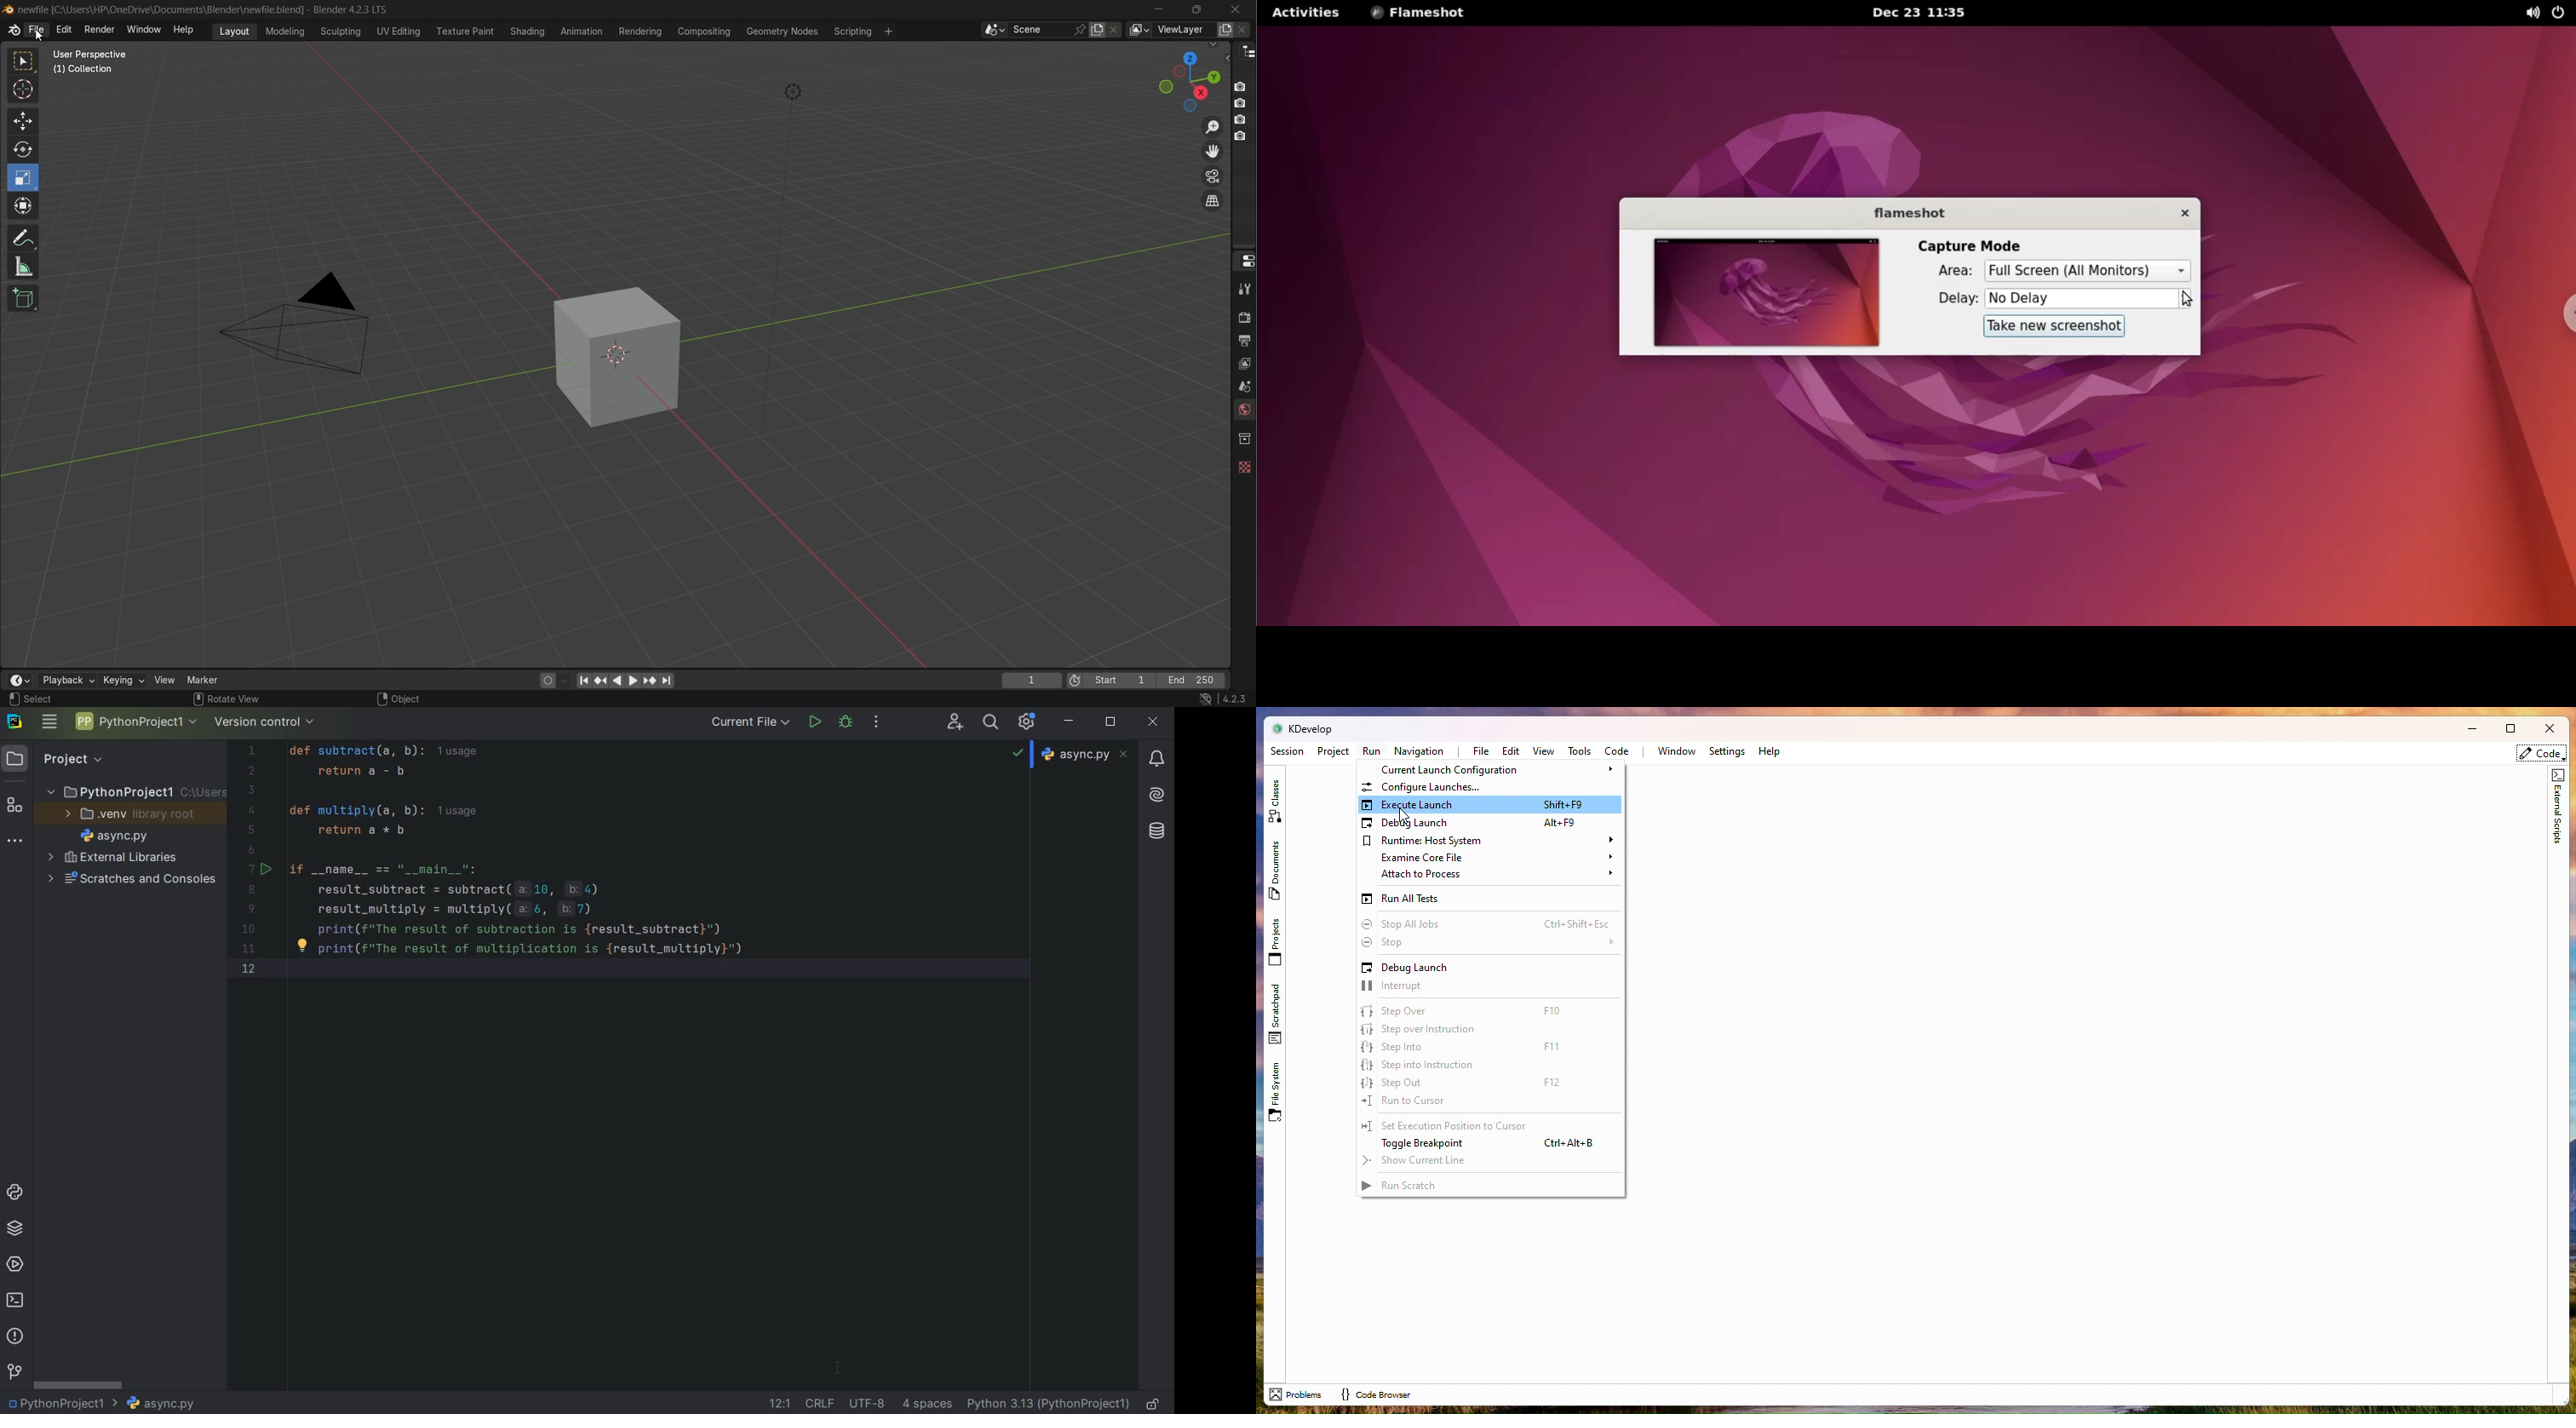 This screenshot has height=1428, width=2576. I want to click on delay:, so click(1952, 300).